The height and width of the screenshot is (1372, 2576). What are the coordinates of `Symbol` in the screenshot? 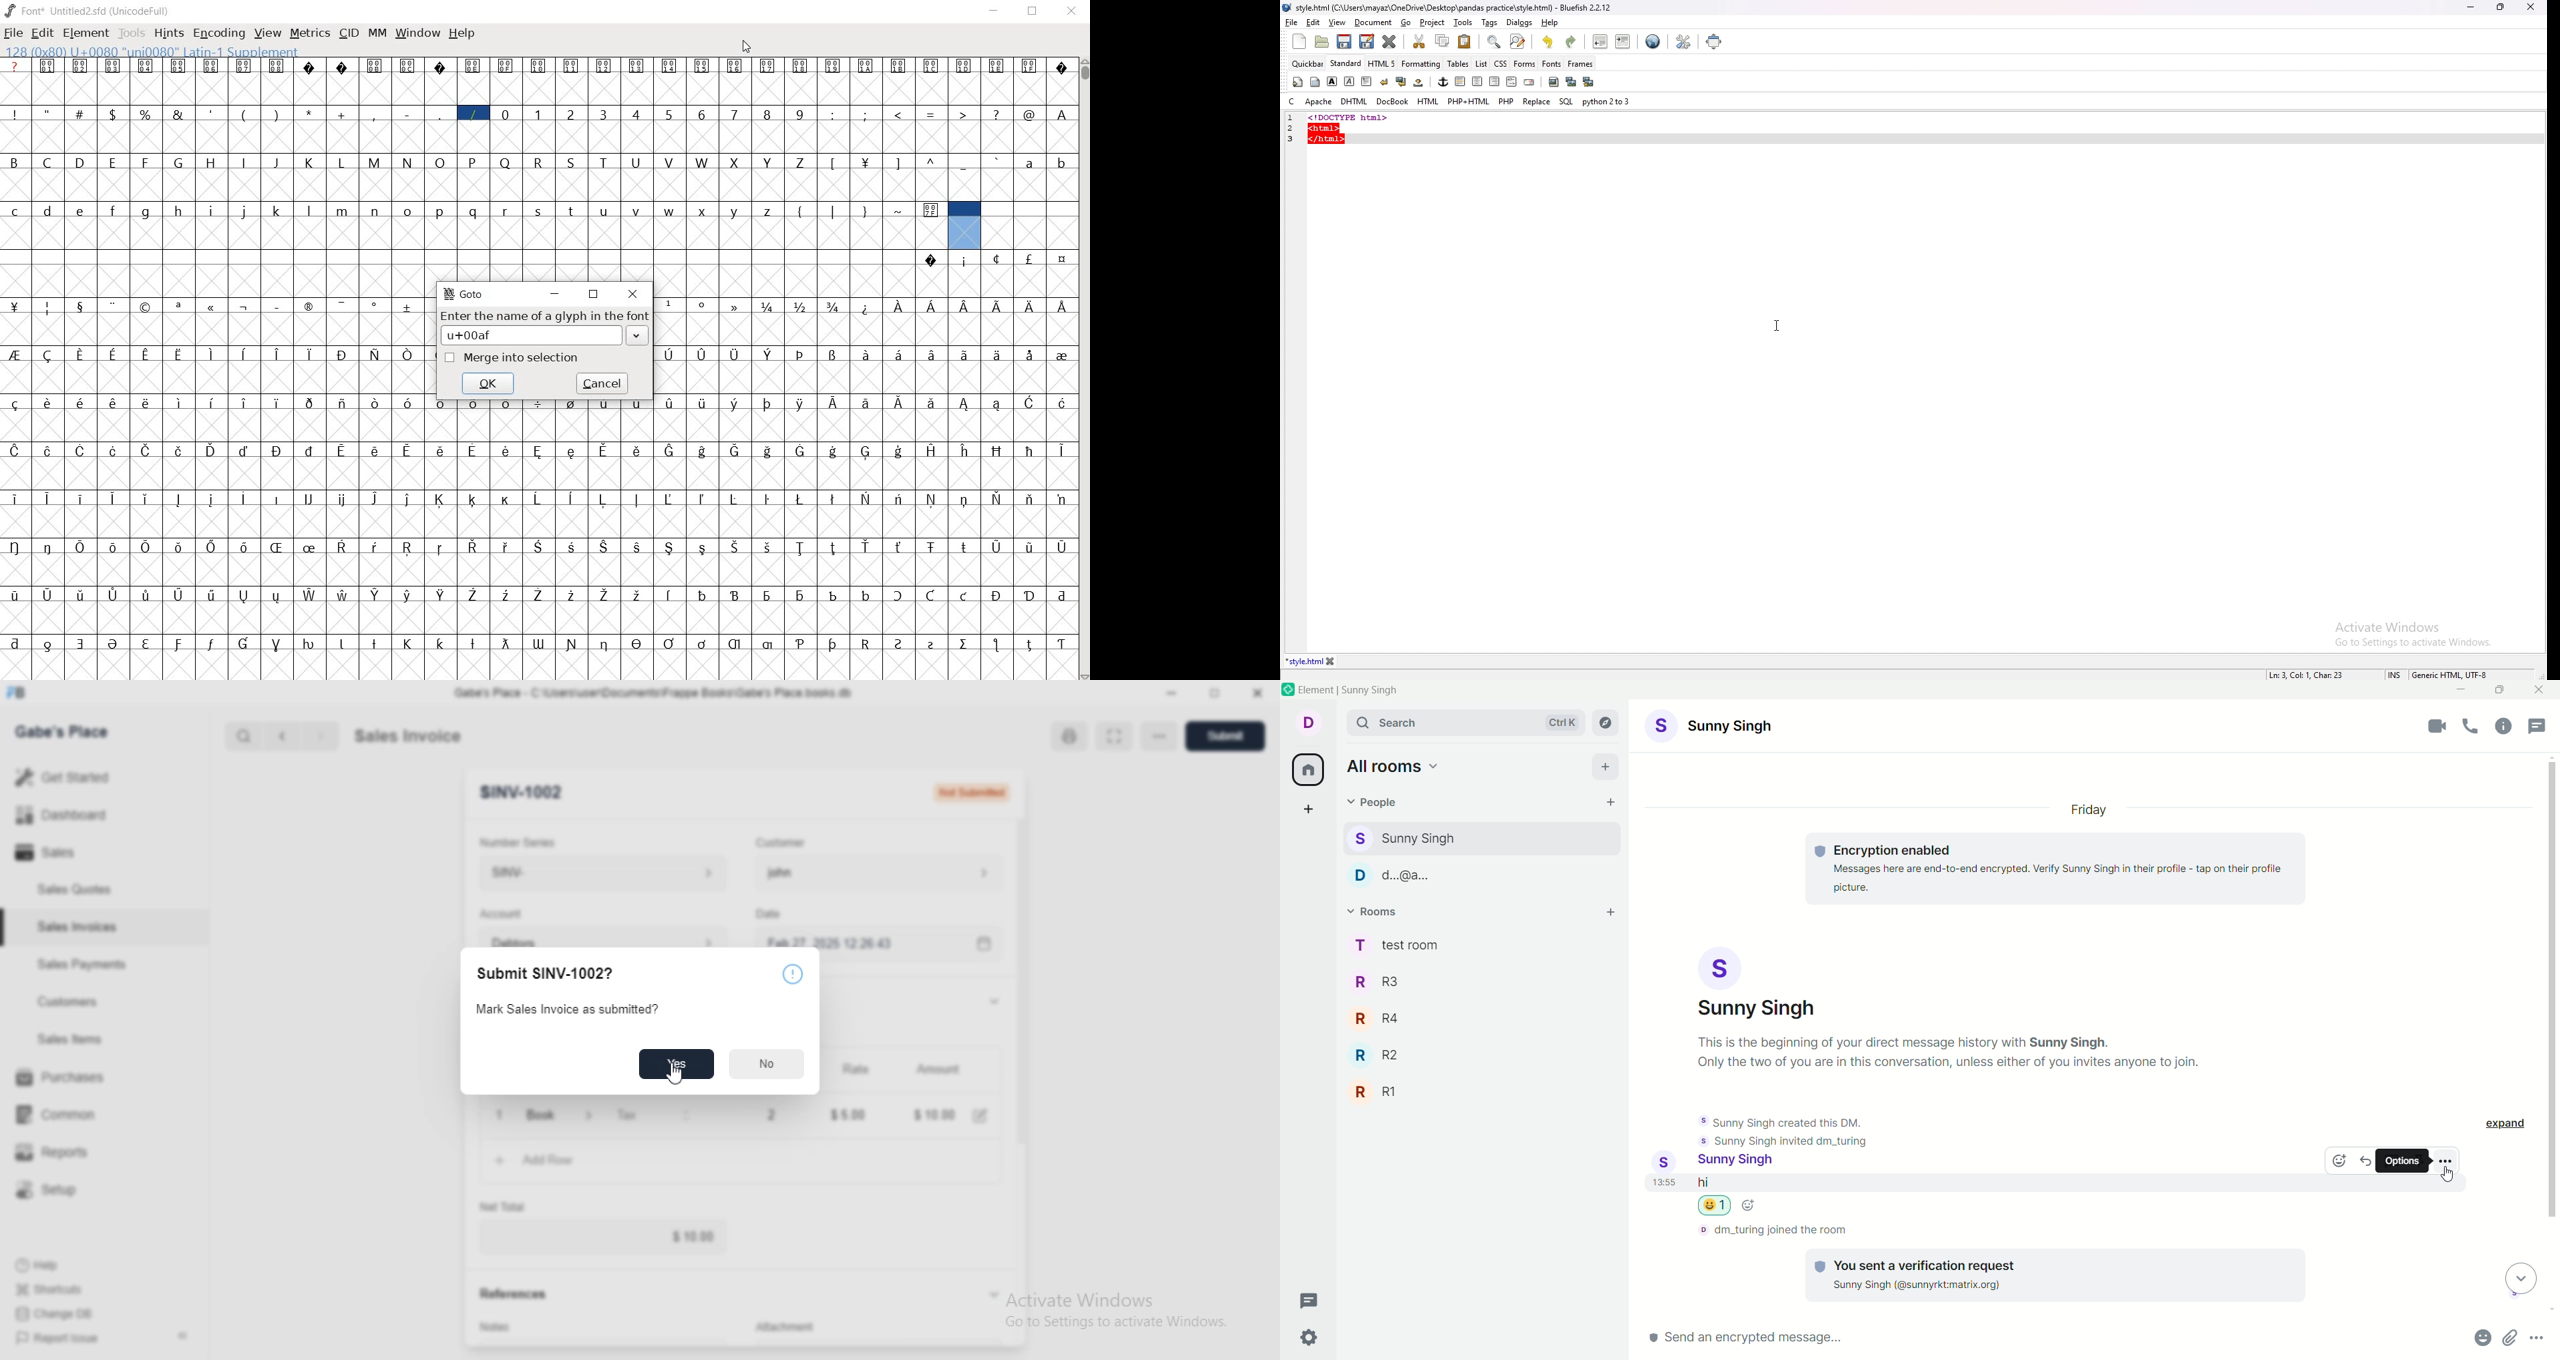 It's located at (997, 450).